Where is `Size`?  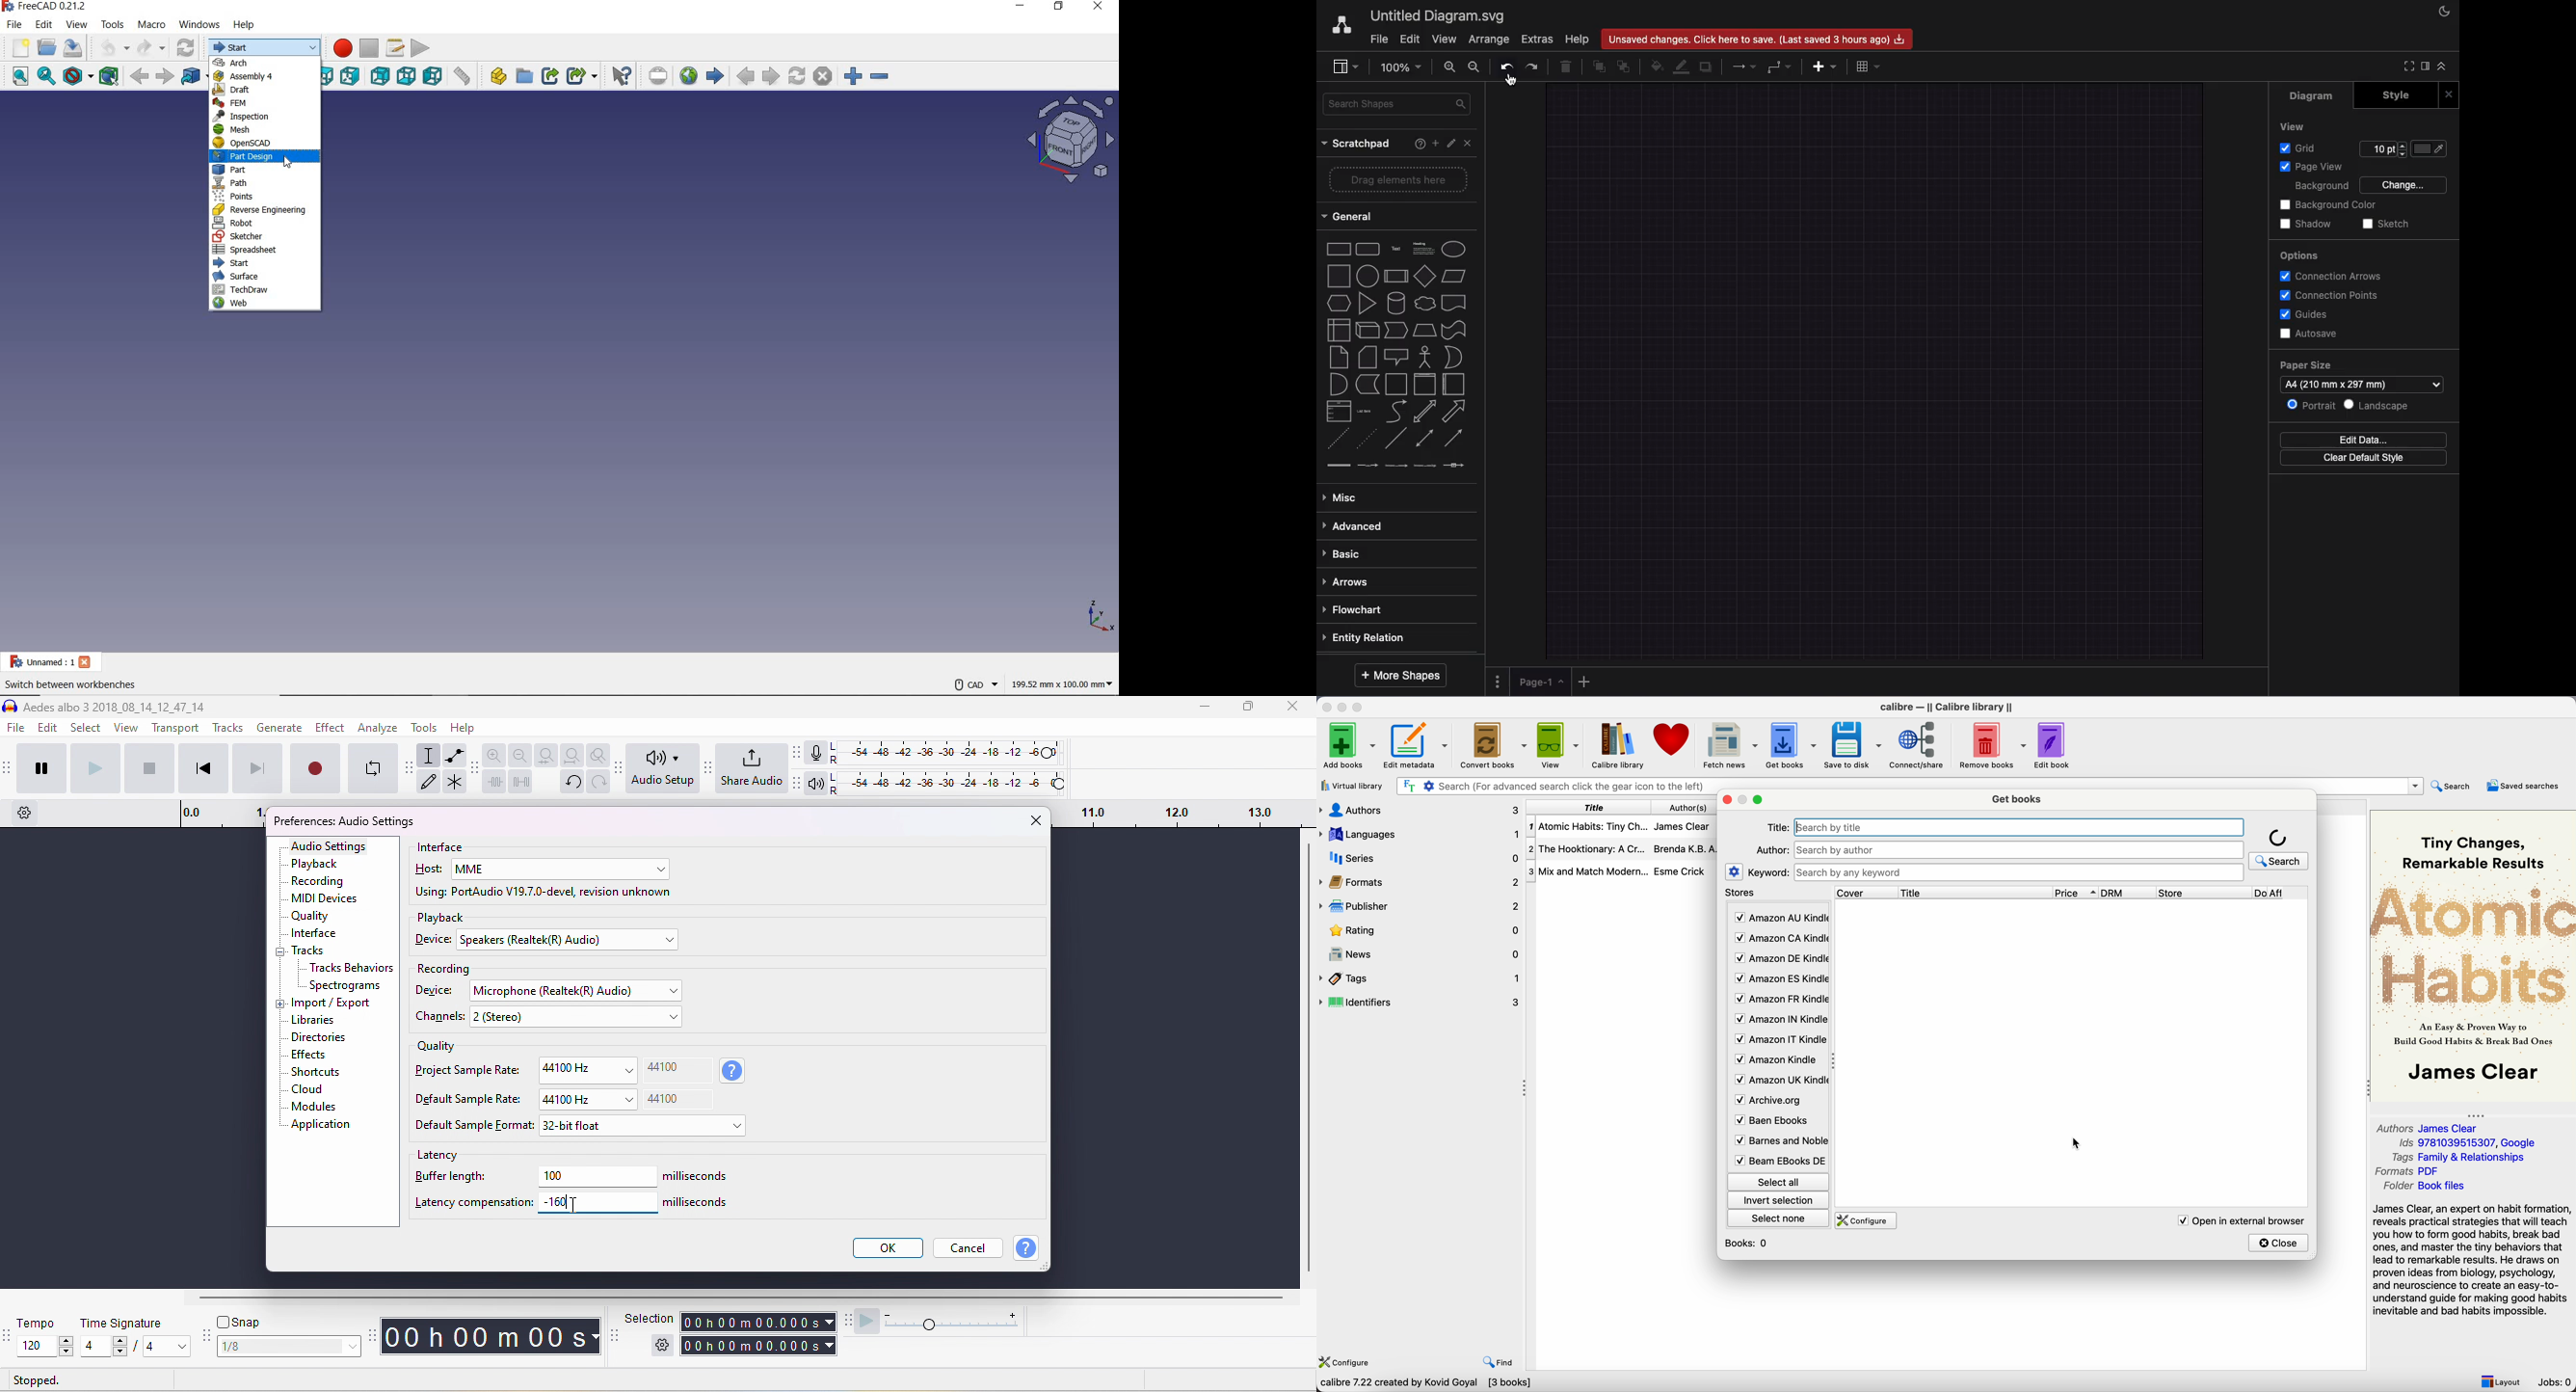
Size is located at coordinates (2383, 147).